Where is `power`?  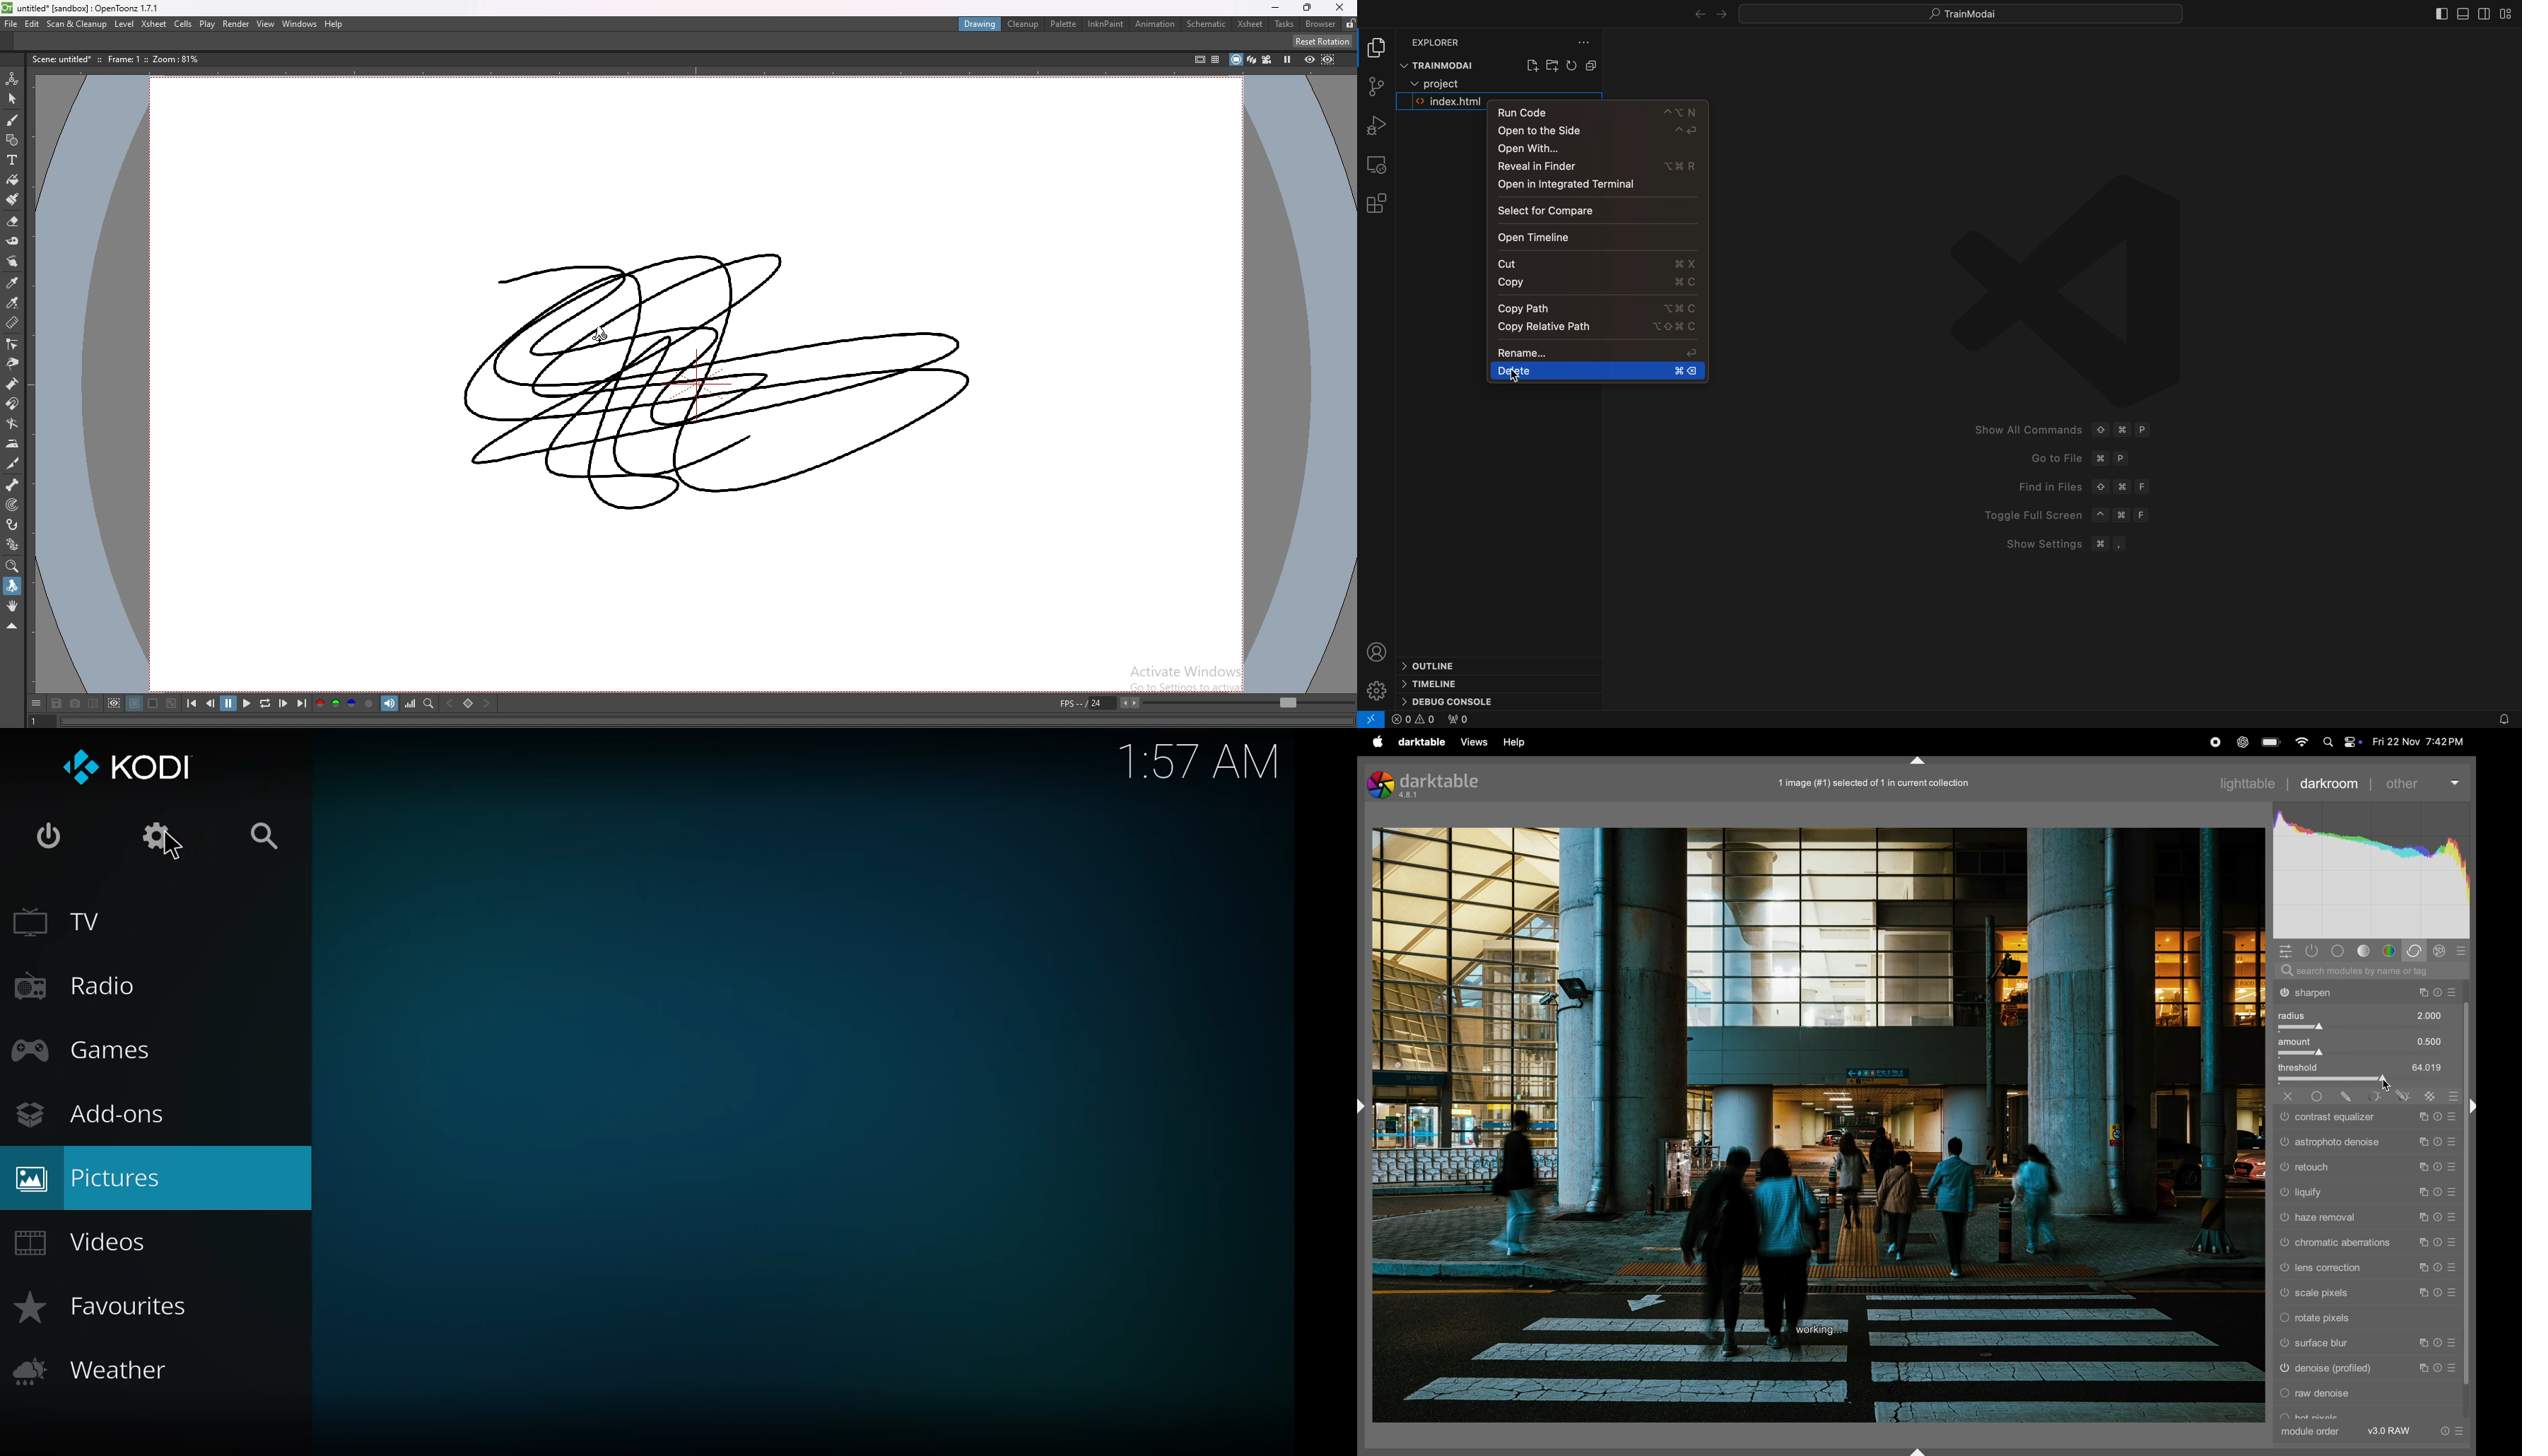
power is located at coordinates (51, 835).